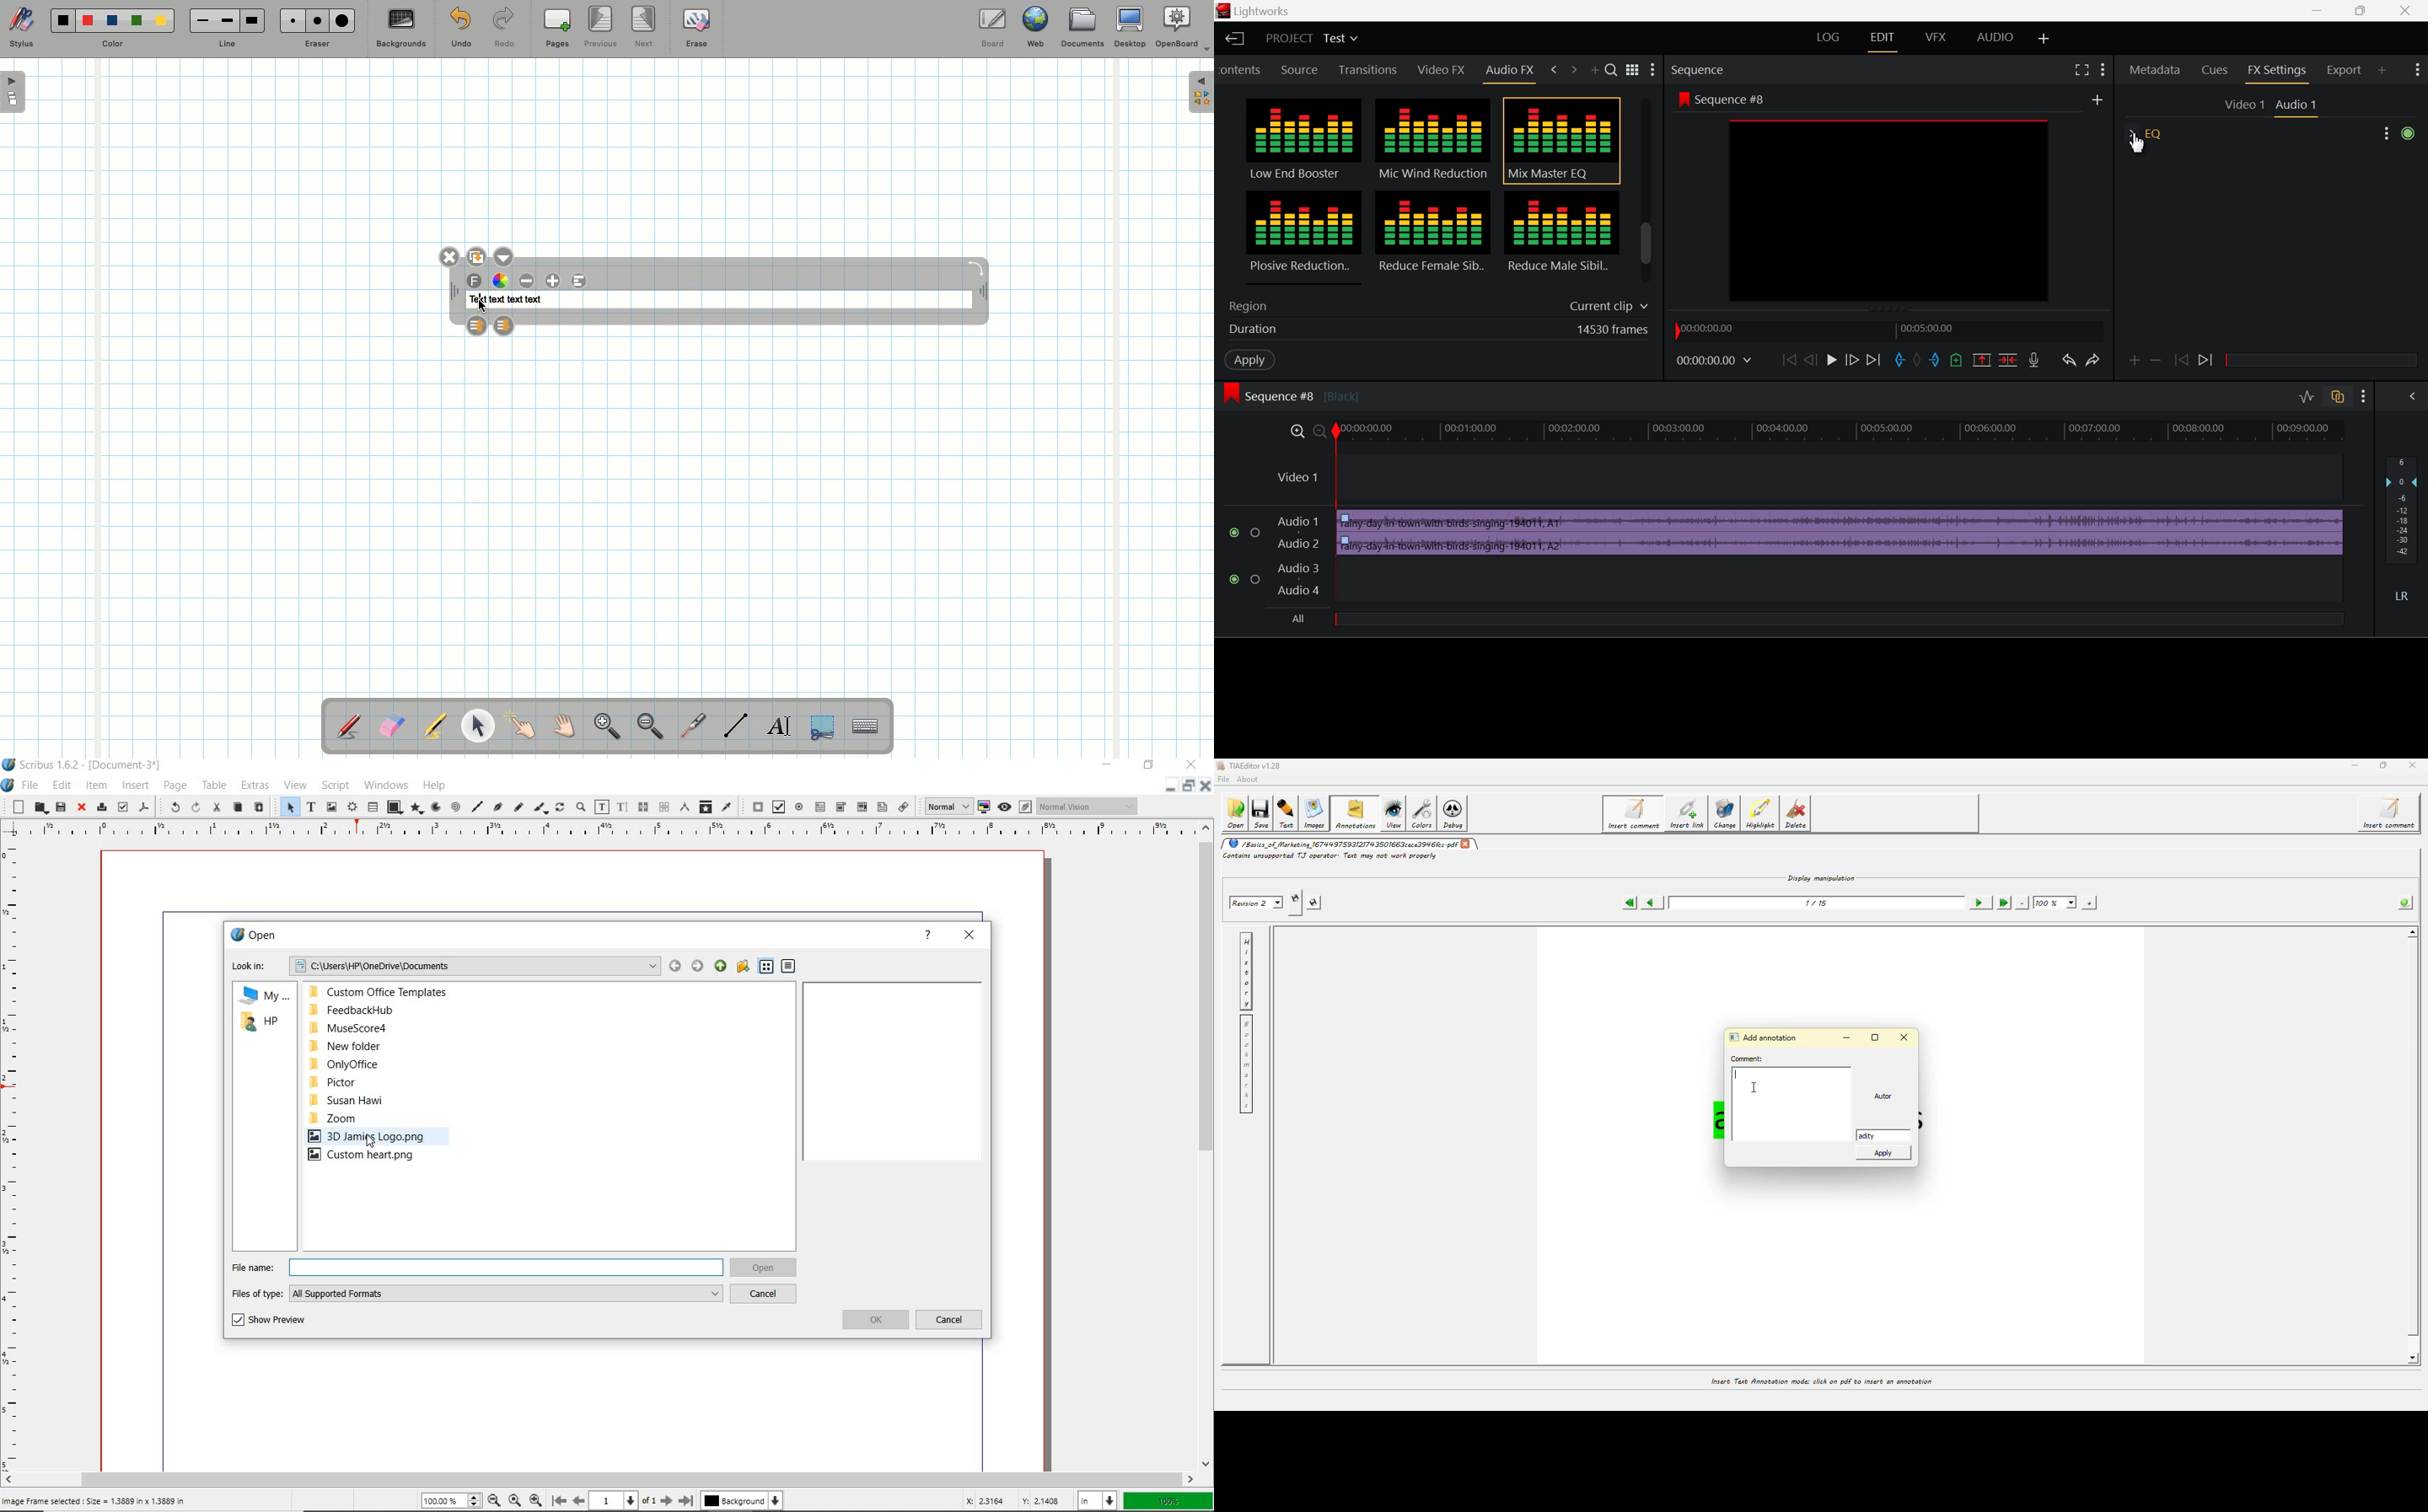 Image resolution: width=2436 pixels, height=1512 pixels. Describe the element at coordinates (417, 808) in the screenshot. I see `polygon` at that location.